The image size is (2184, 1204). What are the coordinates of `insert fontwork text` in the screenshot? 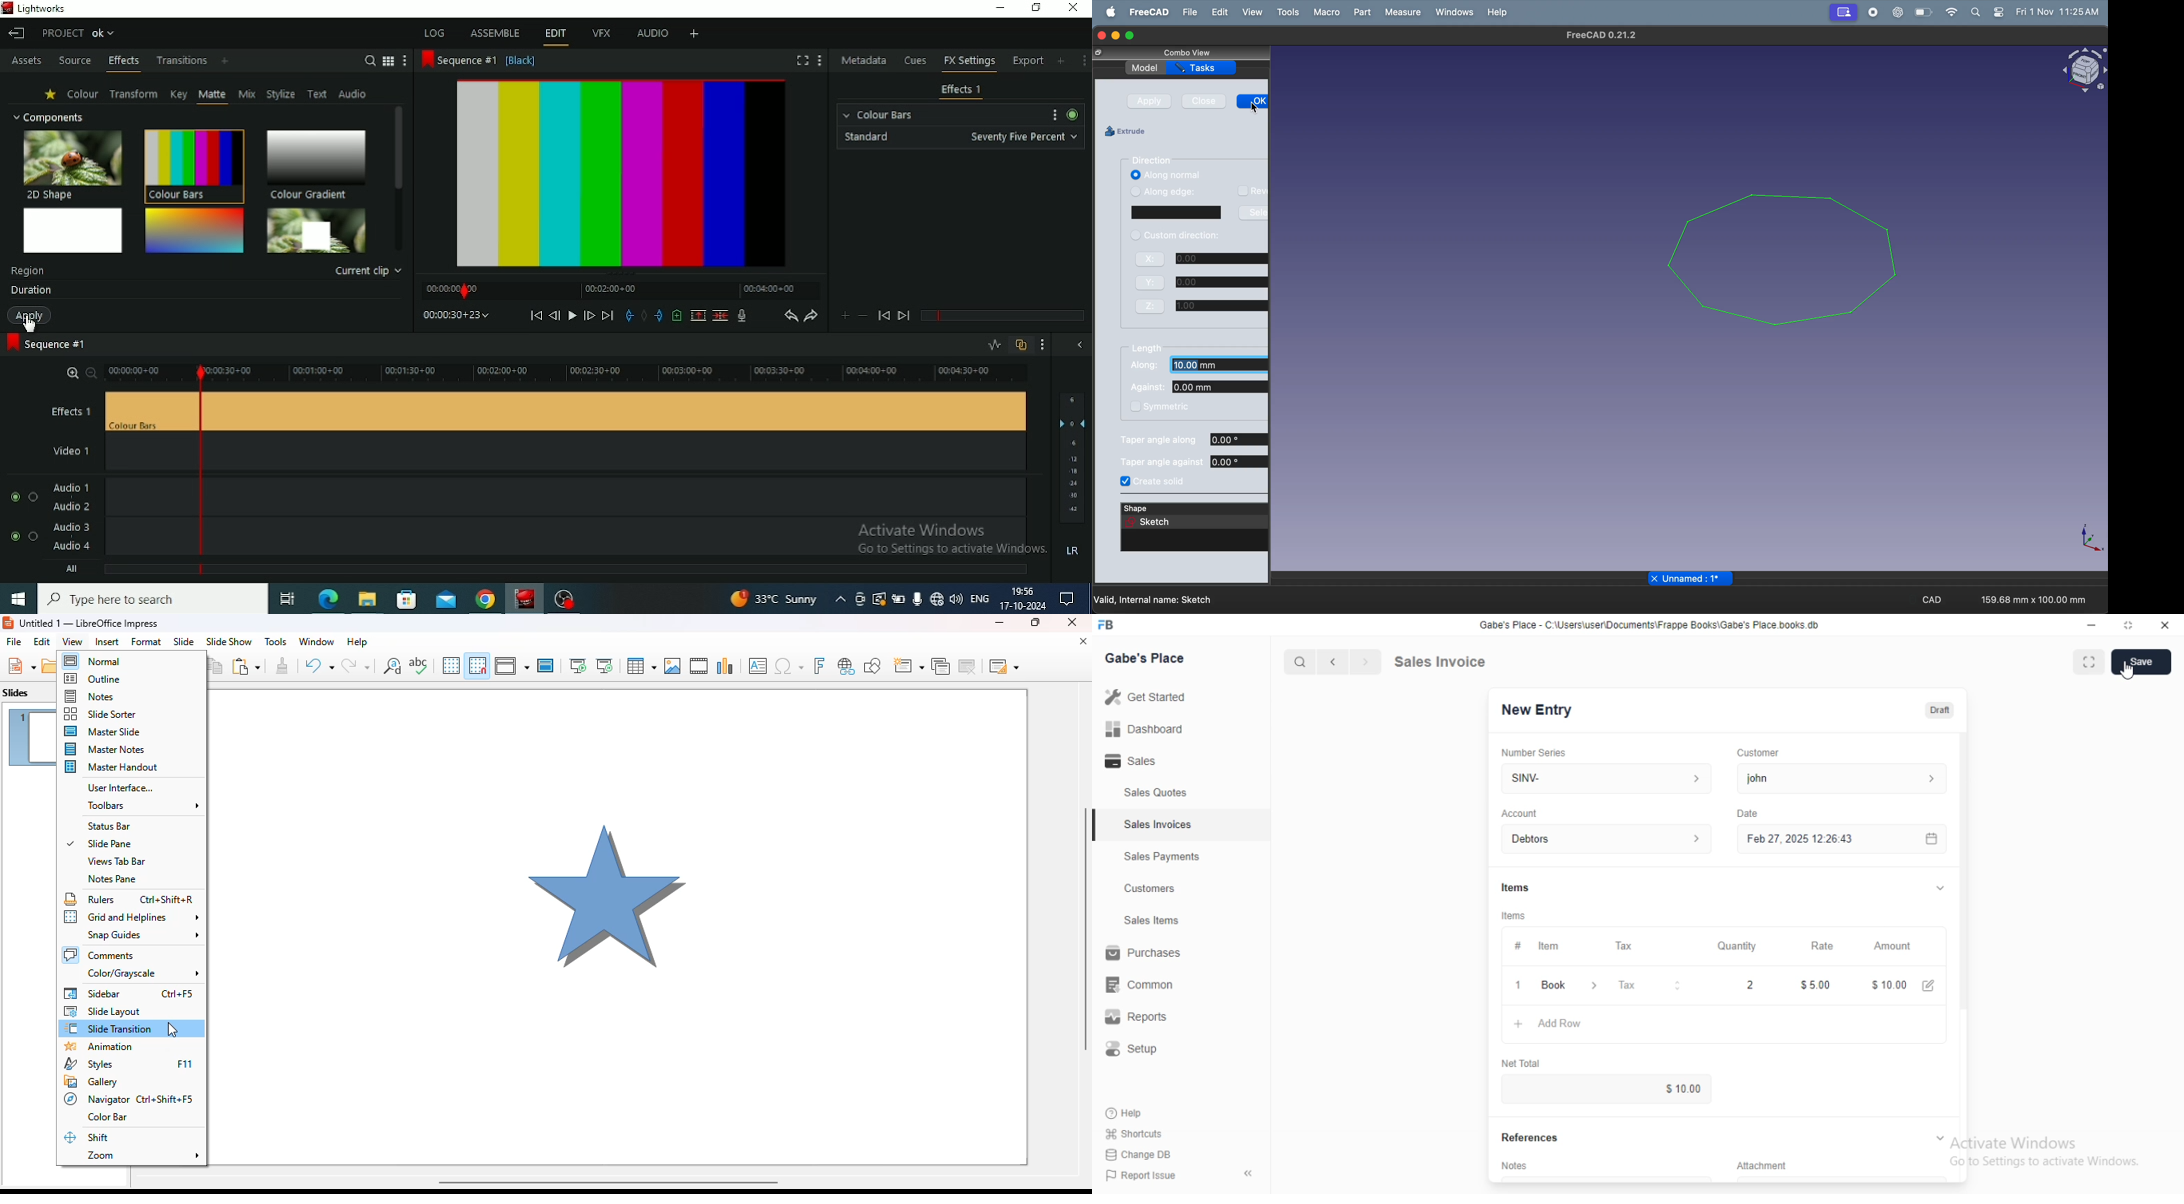 It's located at (819, 666).